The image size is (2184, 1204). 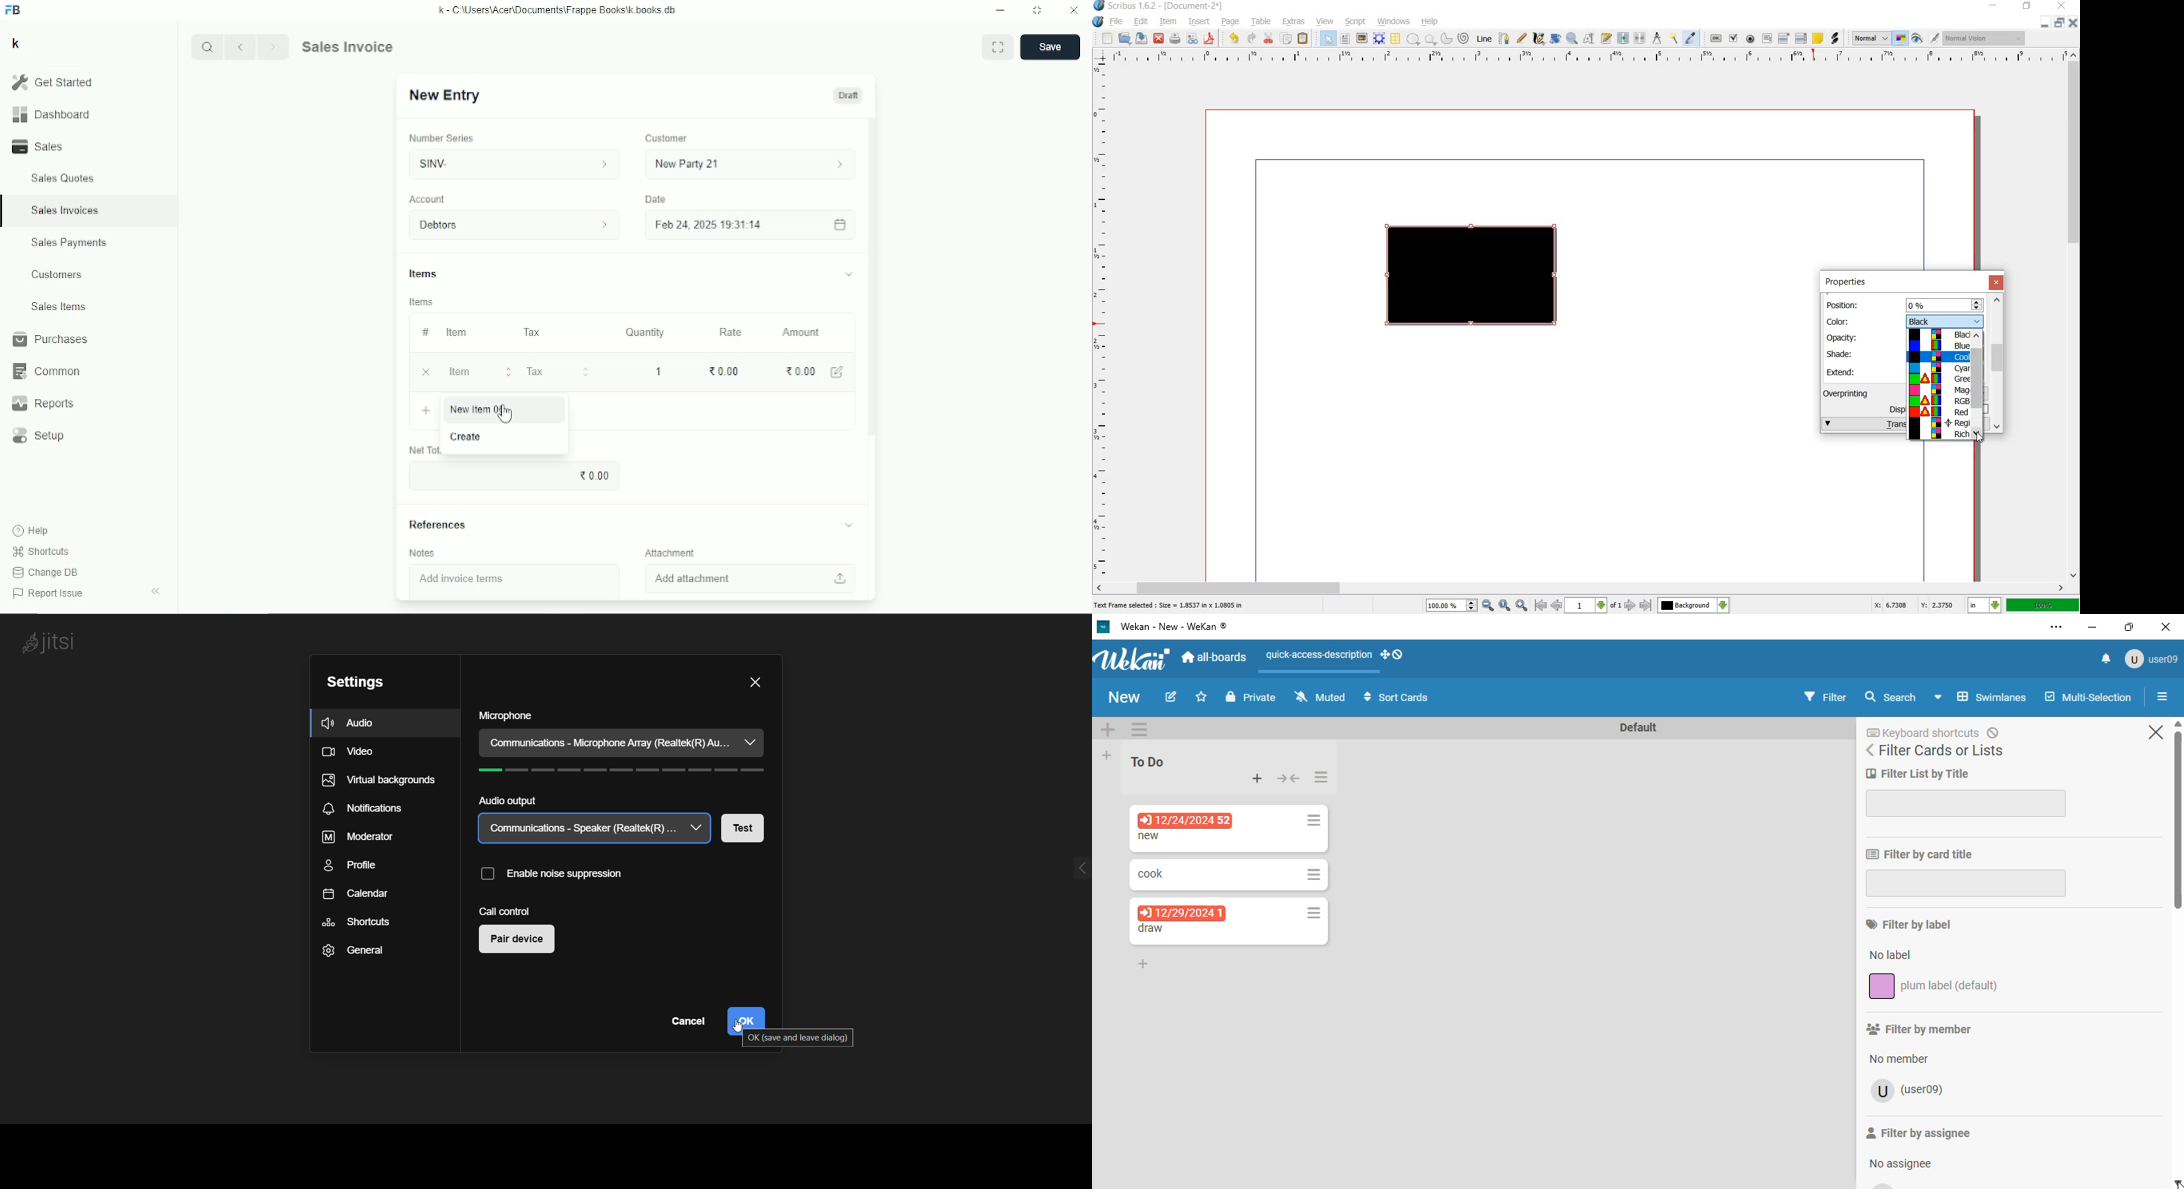 What do you see at coordinates (1981, 439) in the screenshot?
I see `cursor` at bounding box center [1981, 439].